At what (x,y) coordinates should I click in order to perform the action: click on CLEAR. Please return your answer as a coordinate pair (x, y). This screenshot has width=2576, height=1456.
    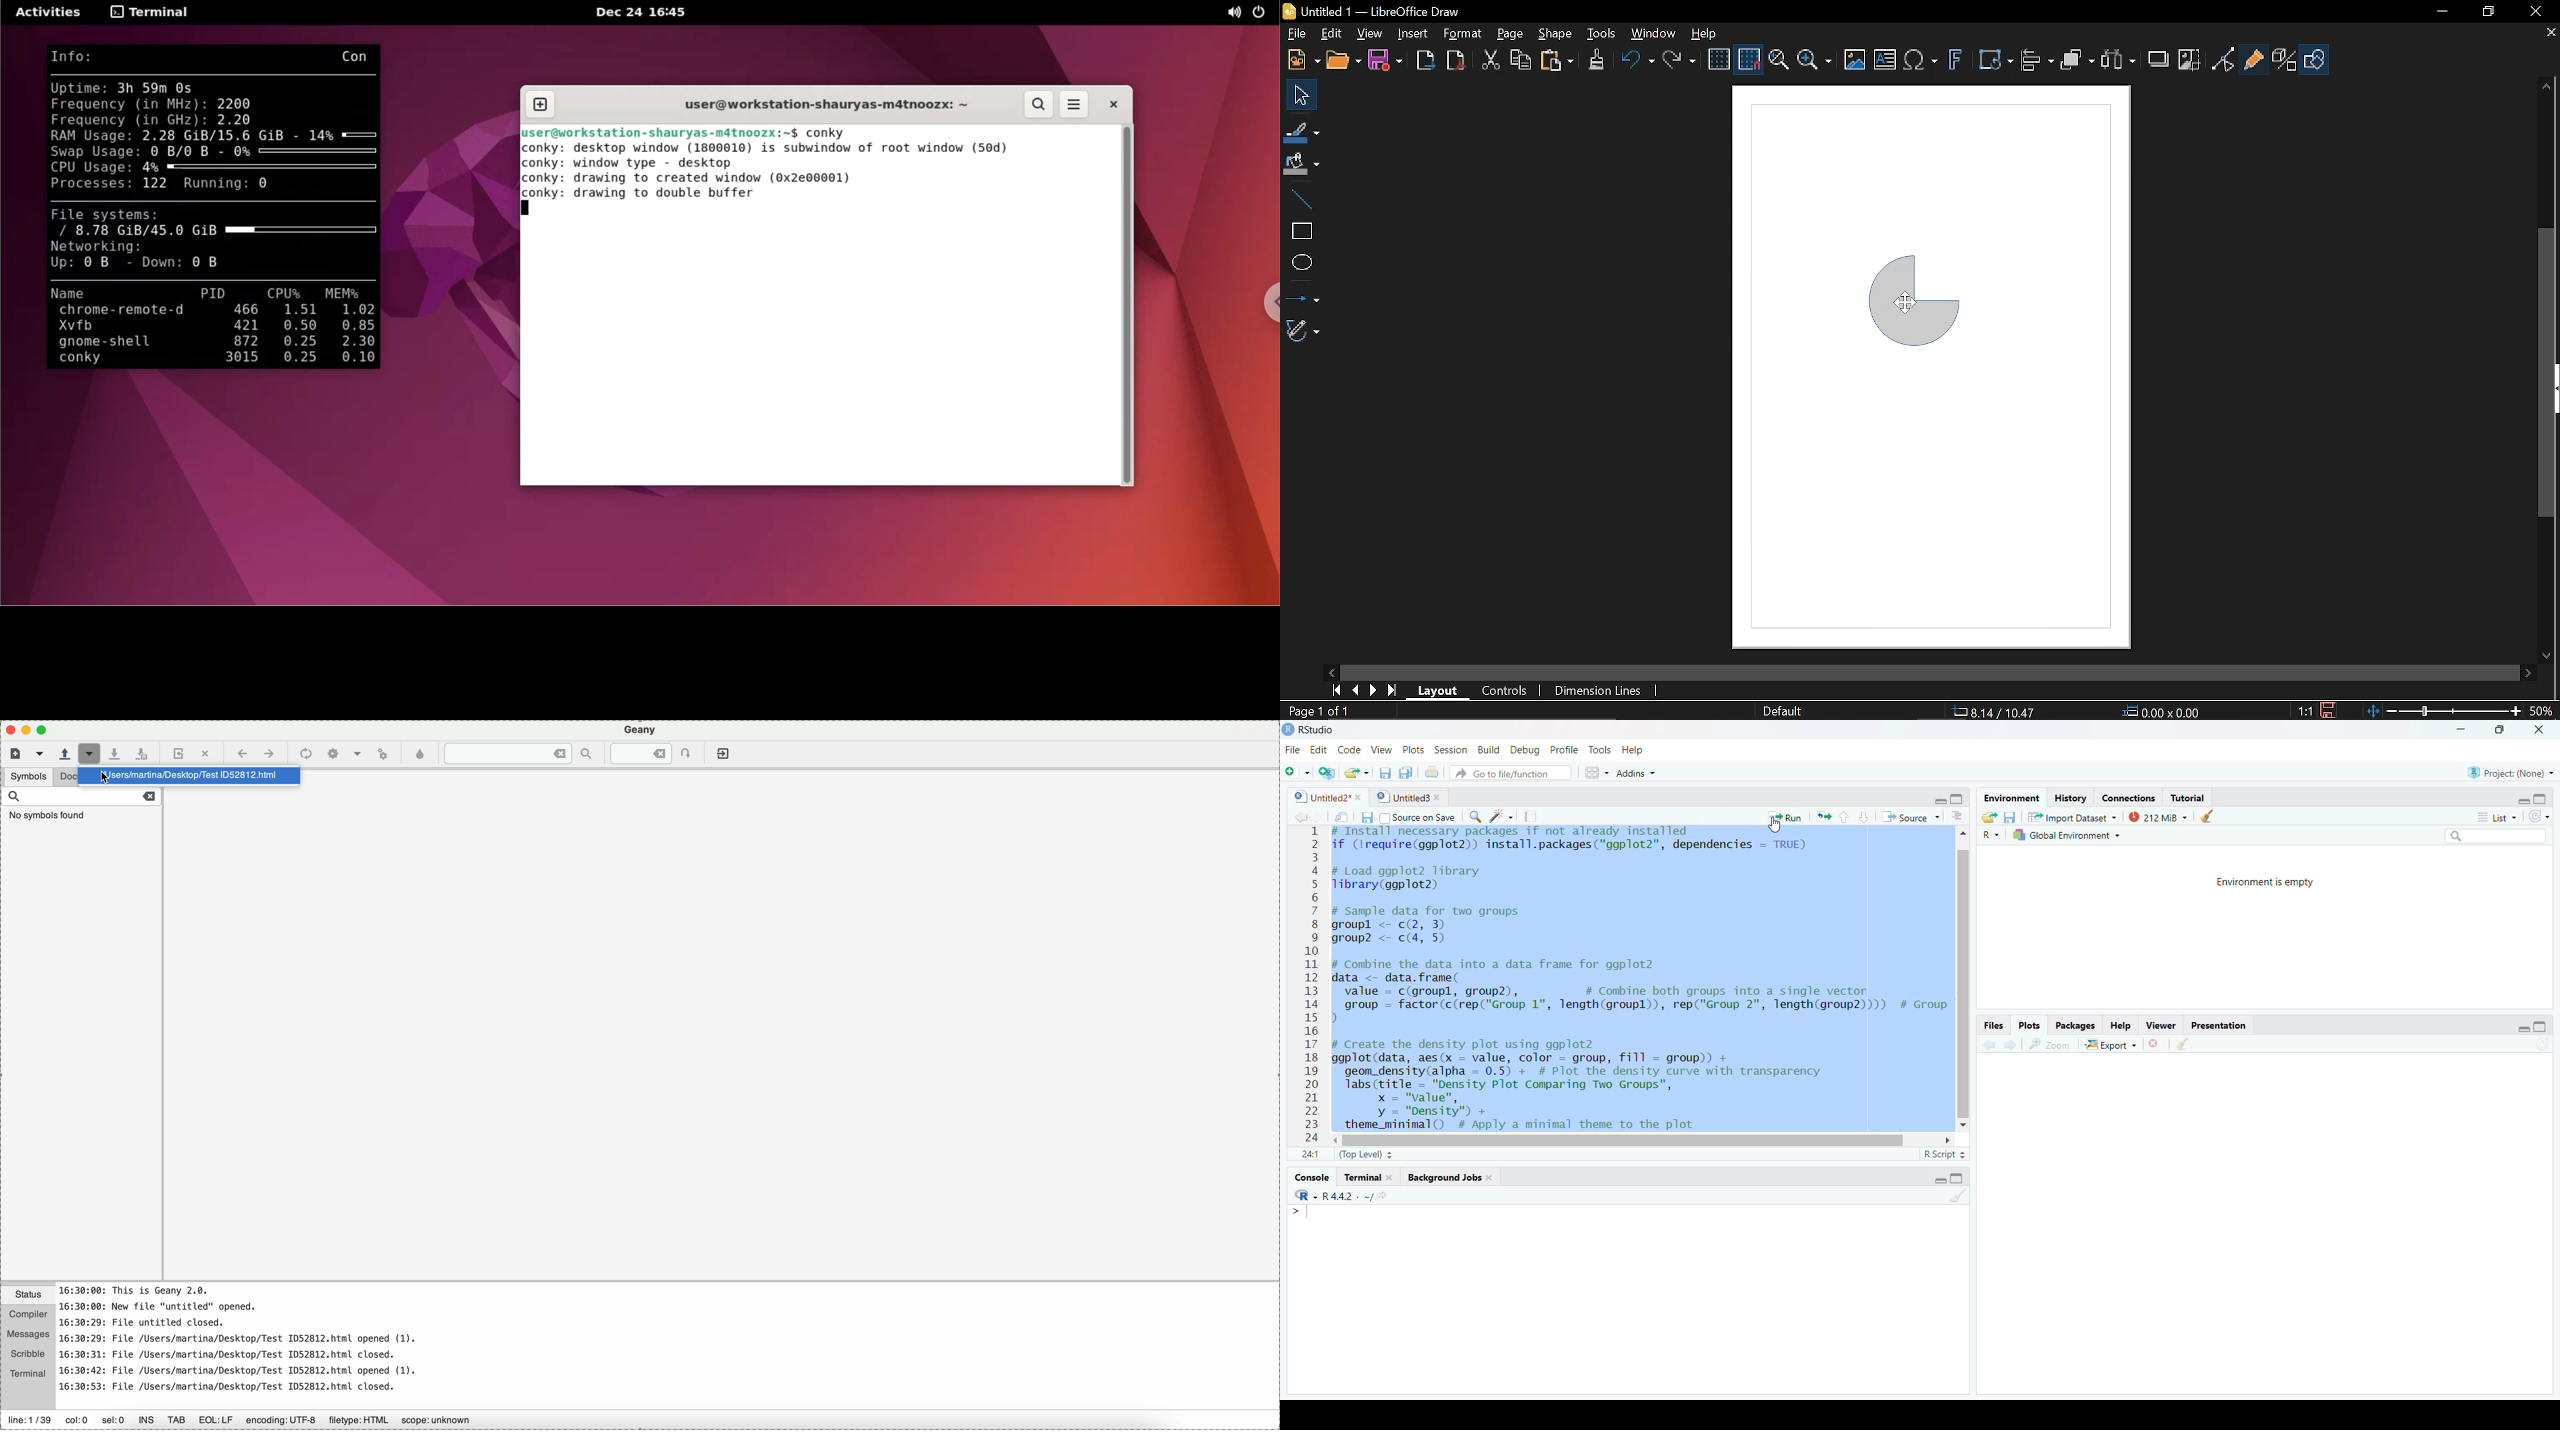
    Looking at the image, I should click on (1963, 1201).